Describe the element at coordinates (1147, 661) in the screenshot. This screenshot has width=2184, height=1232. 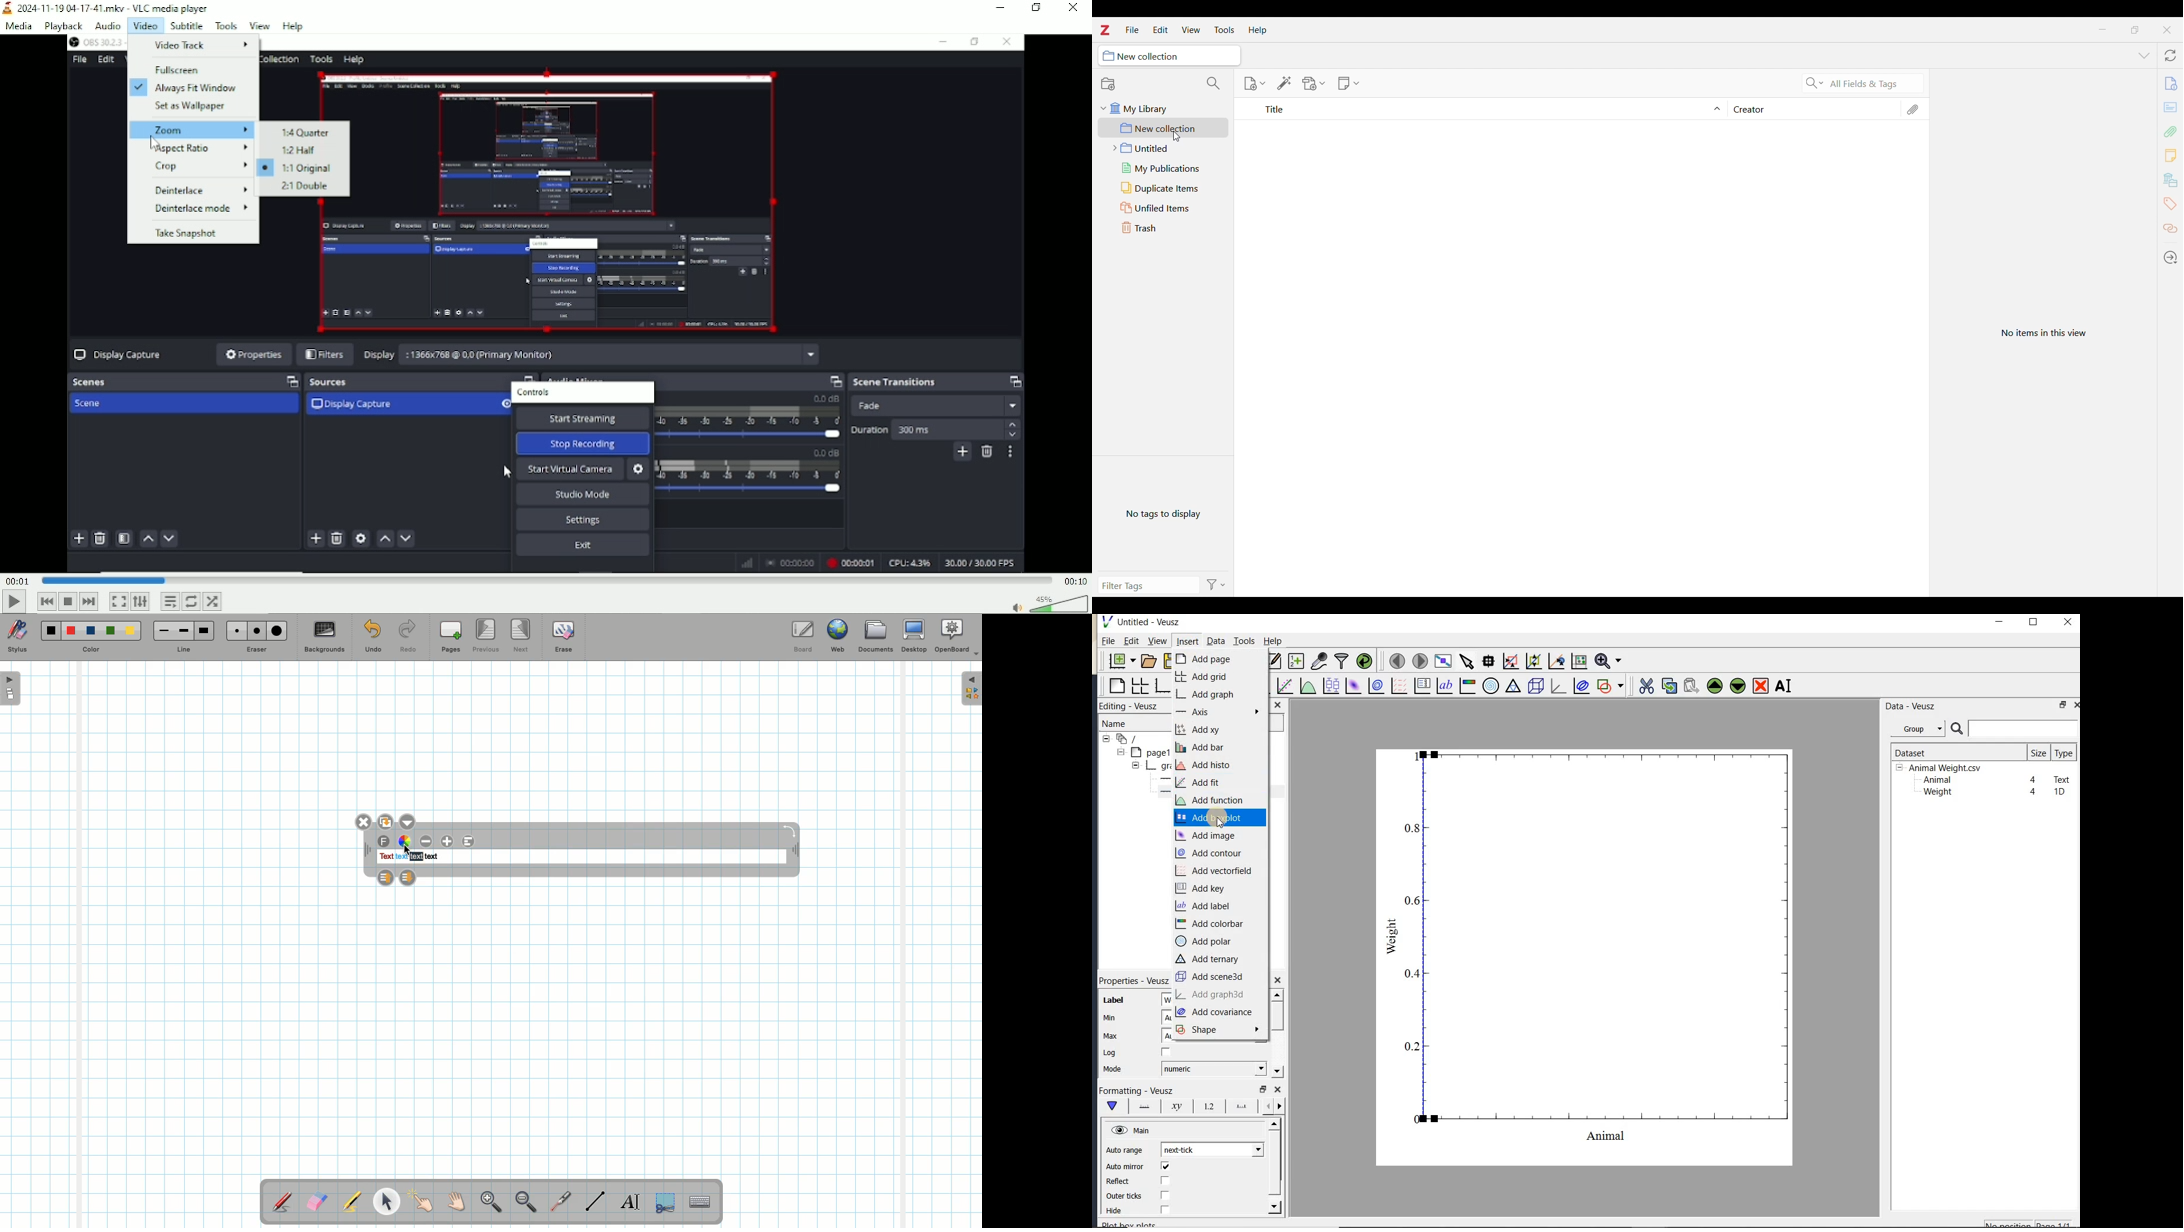
I see `open a document` at that location.